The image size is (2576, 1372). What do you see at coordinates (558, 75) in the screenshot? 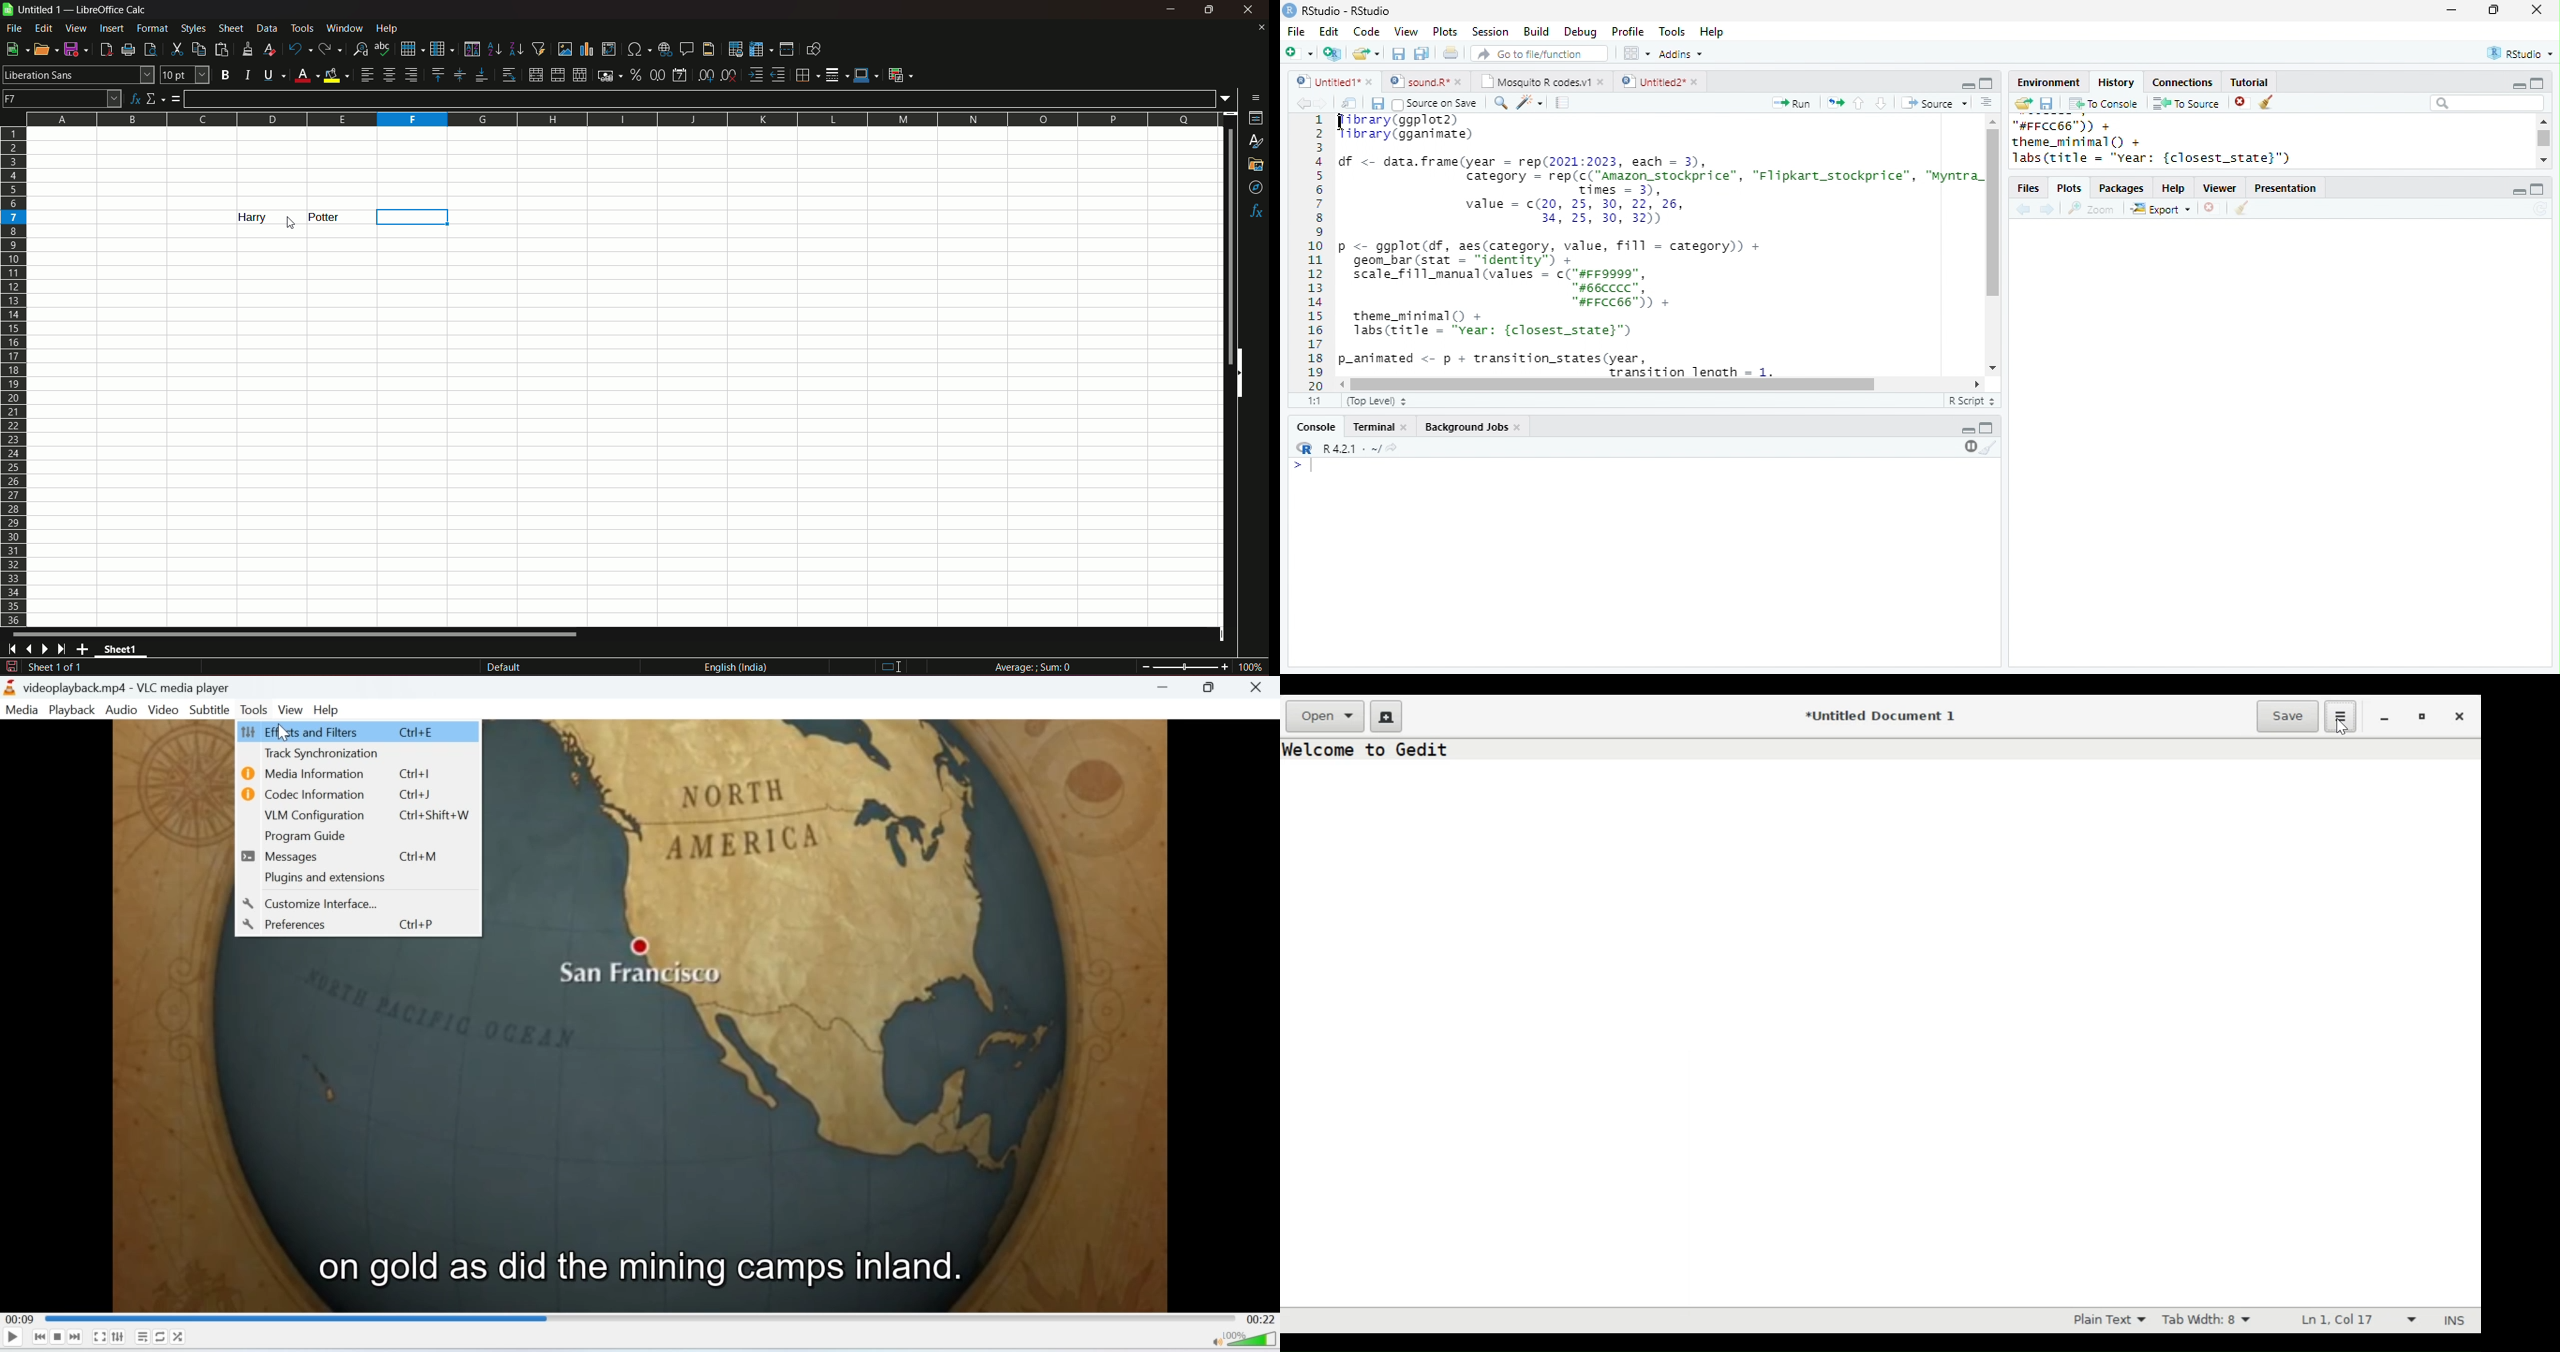
I see `merge` at bounding box center [558, 75].